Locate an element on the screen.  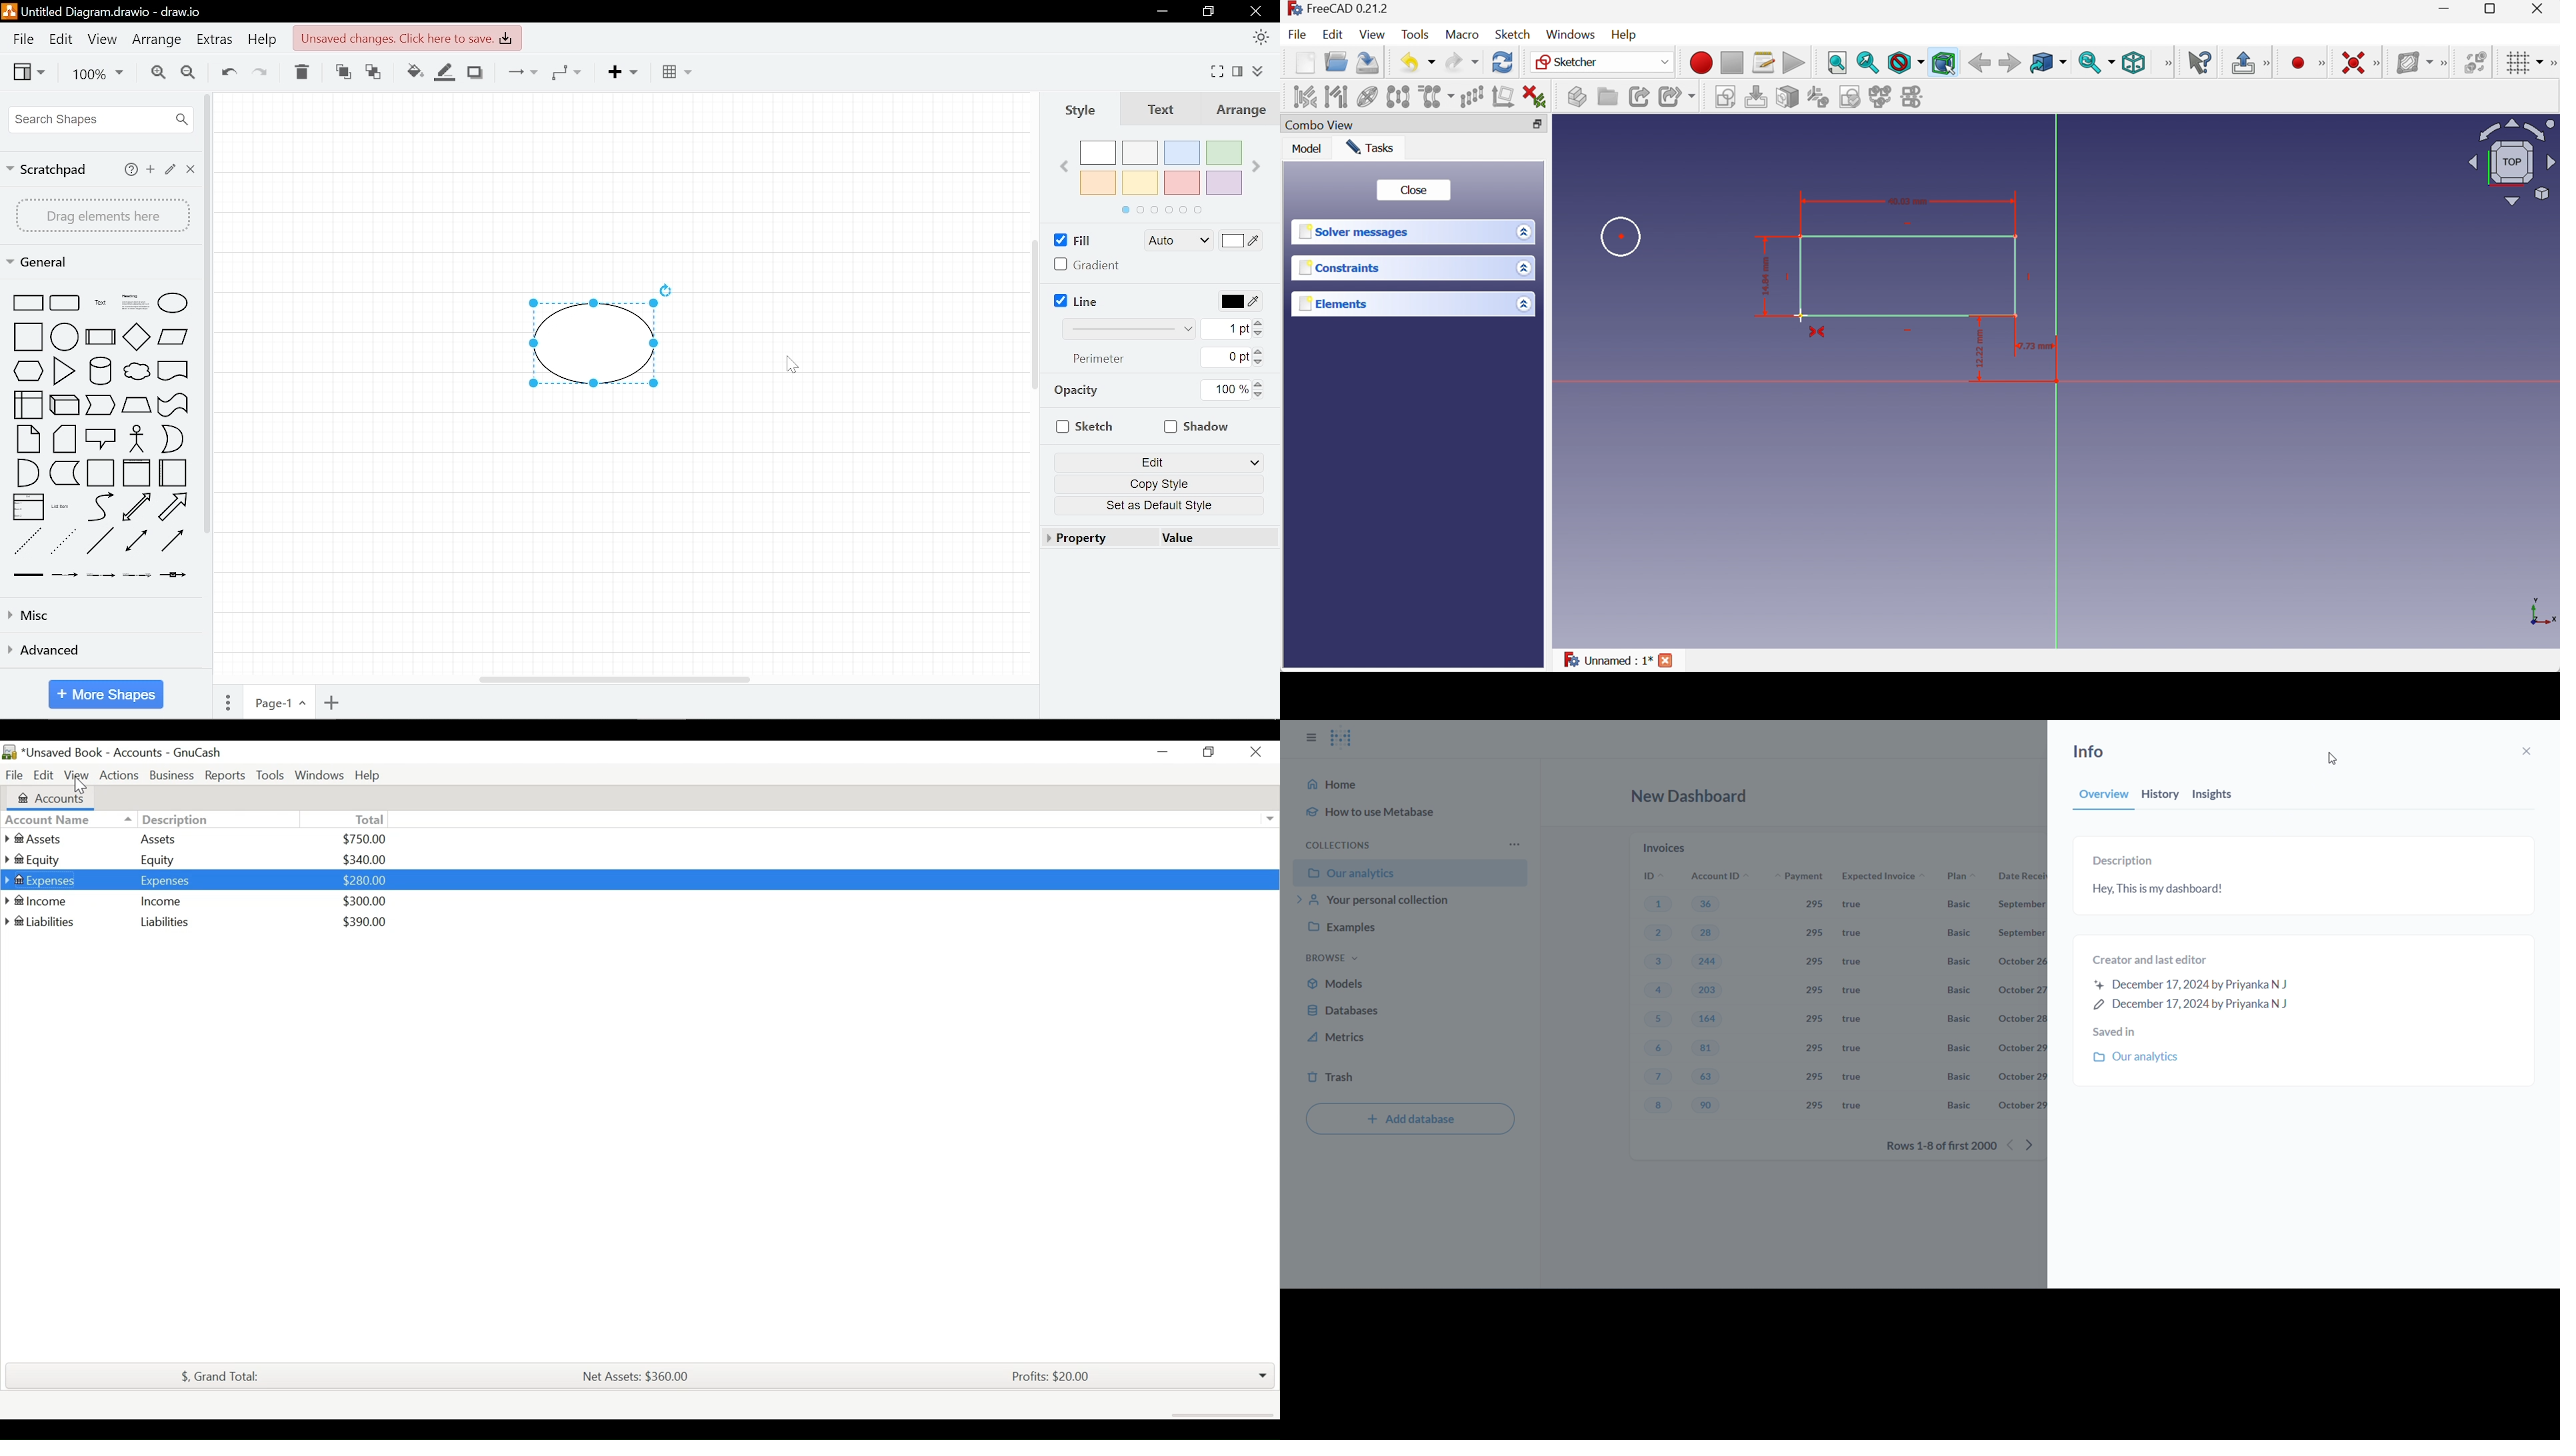
connector with symbol is located at coordinates (171, 575).